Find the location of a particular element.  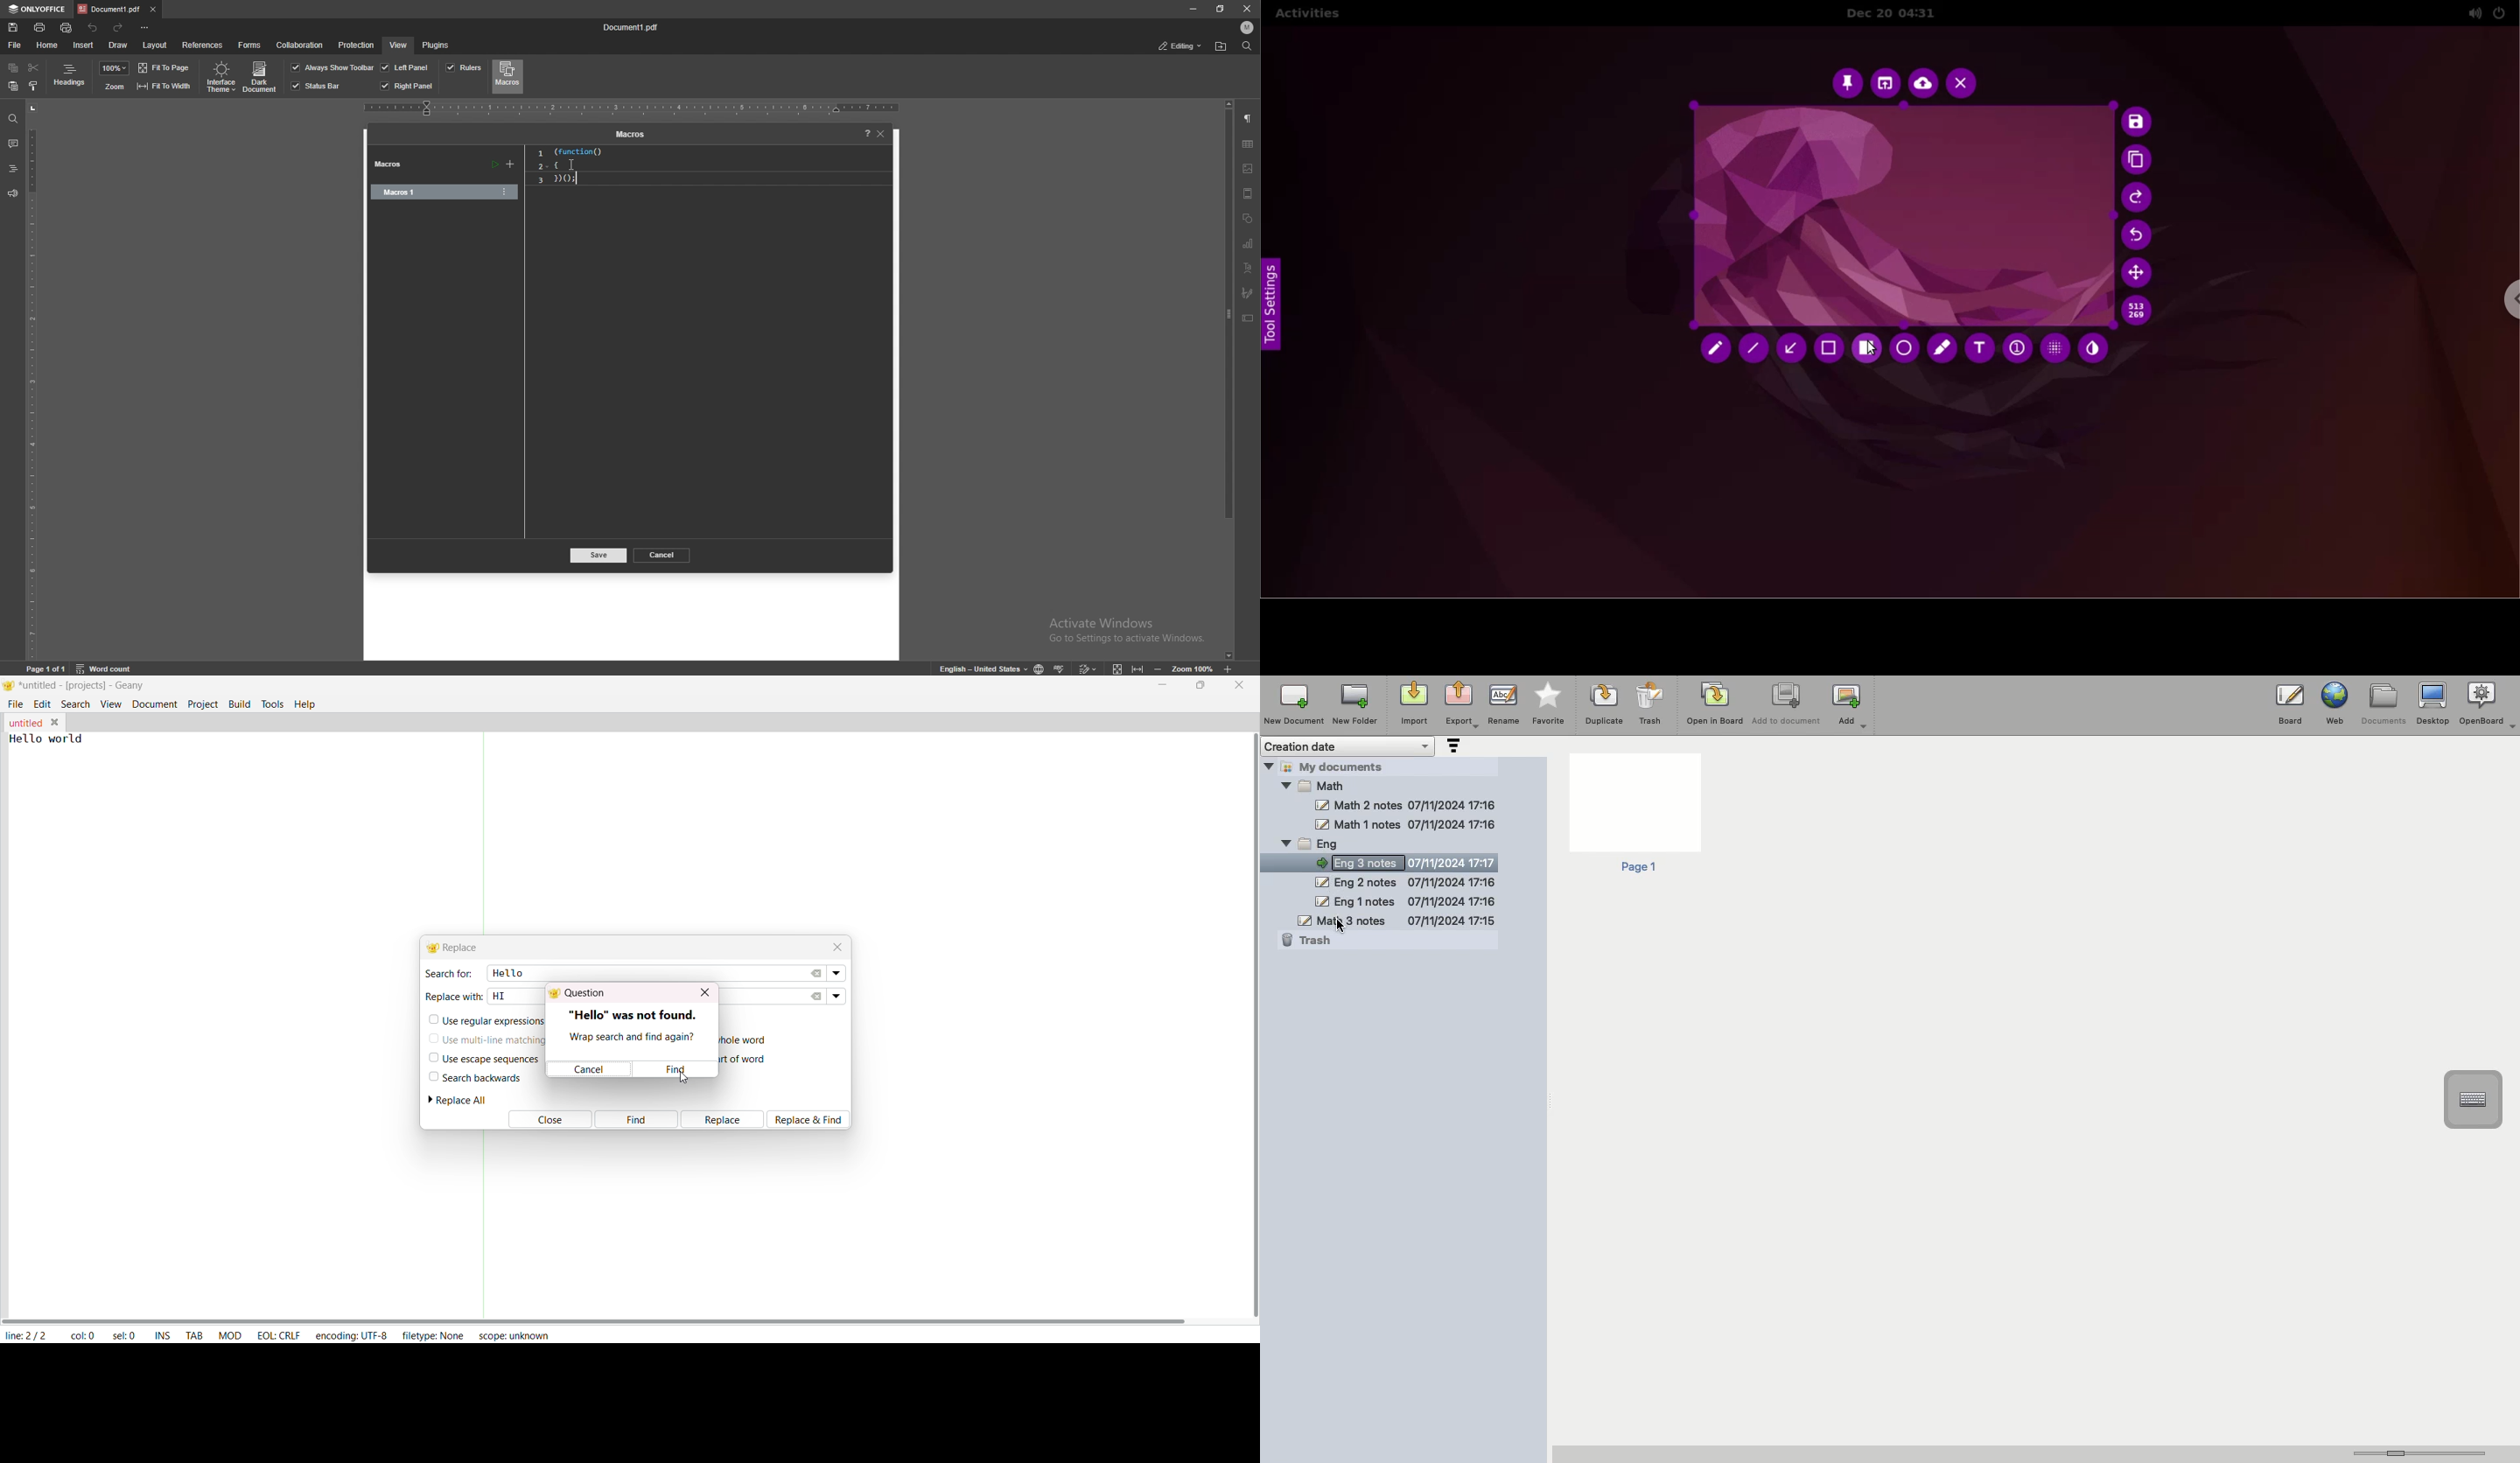

Eng 1 notes is located at coordinates (1404, 901).